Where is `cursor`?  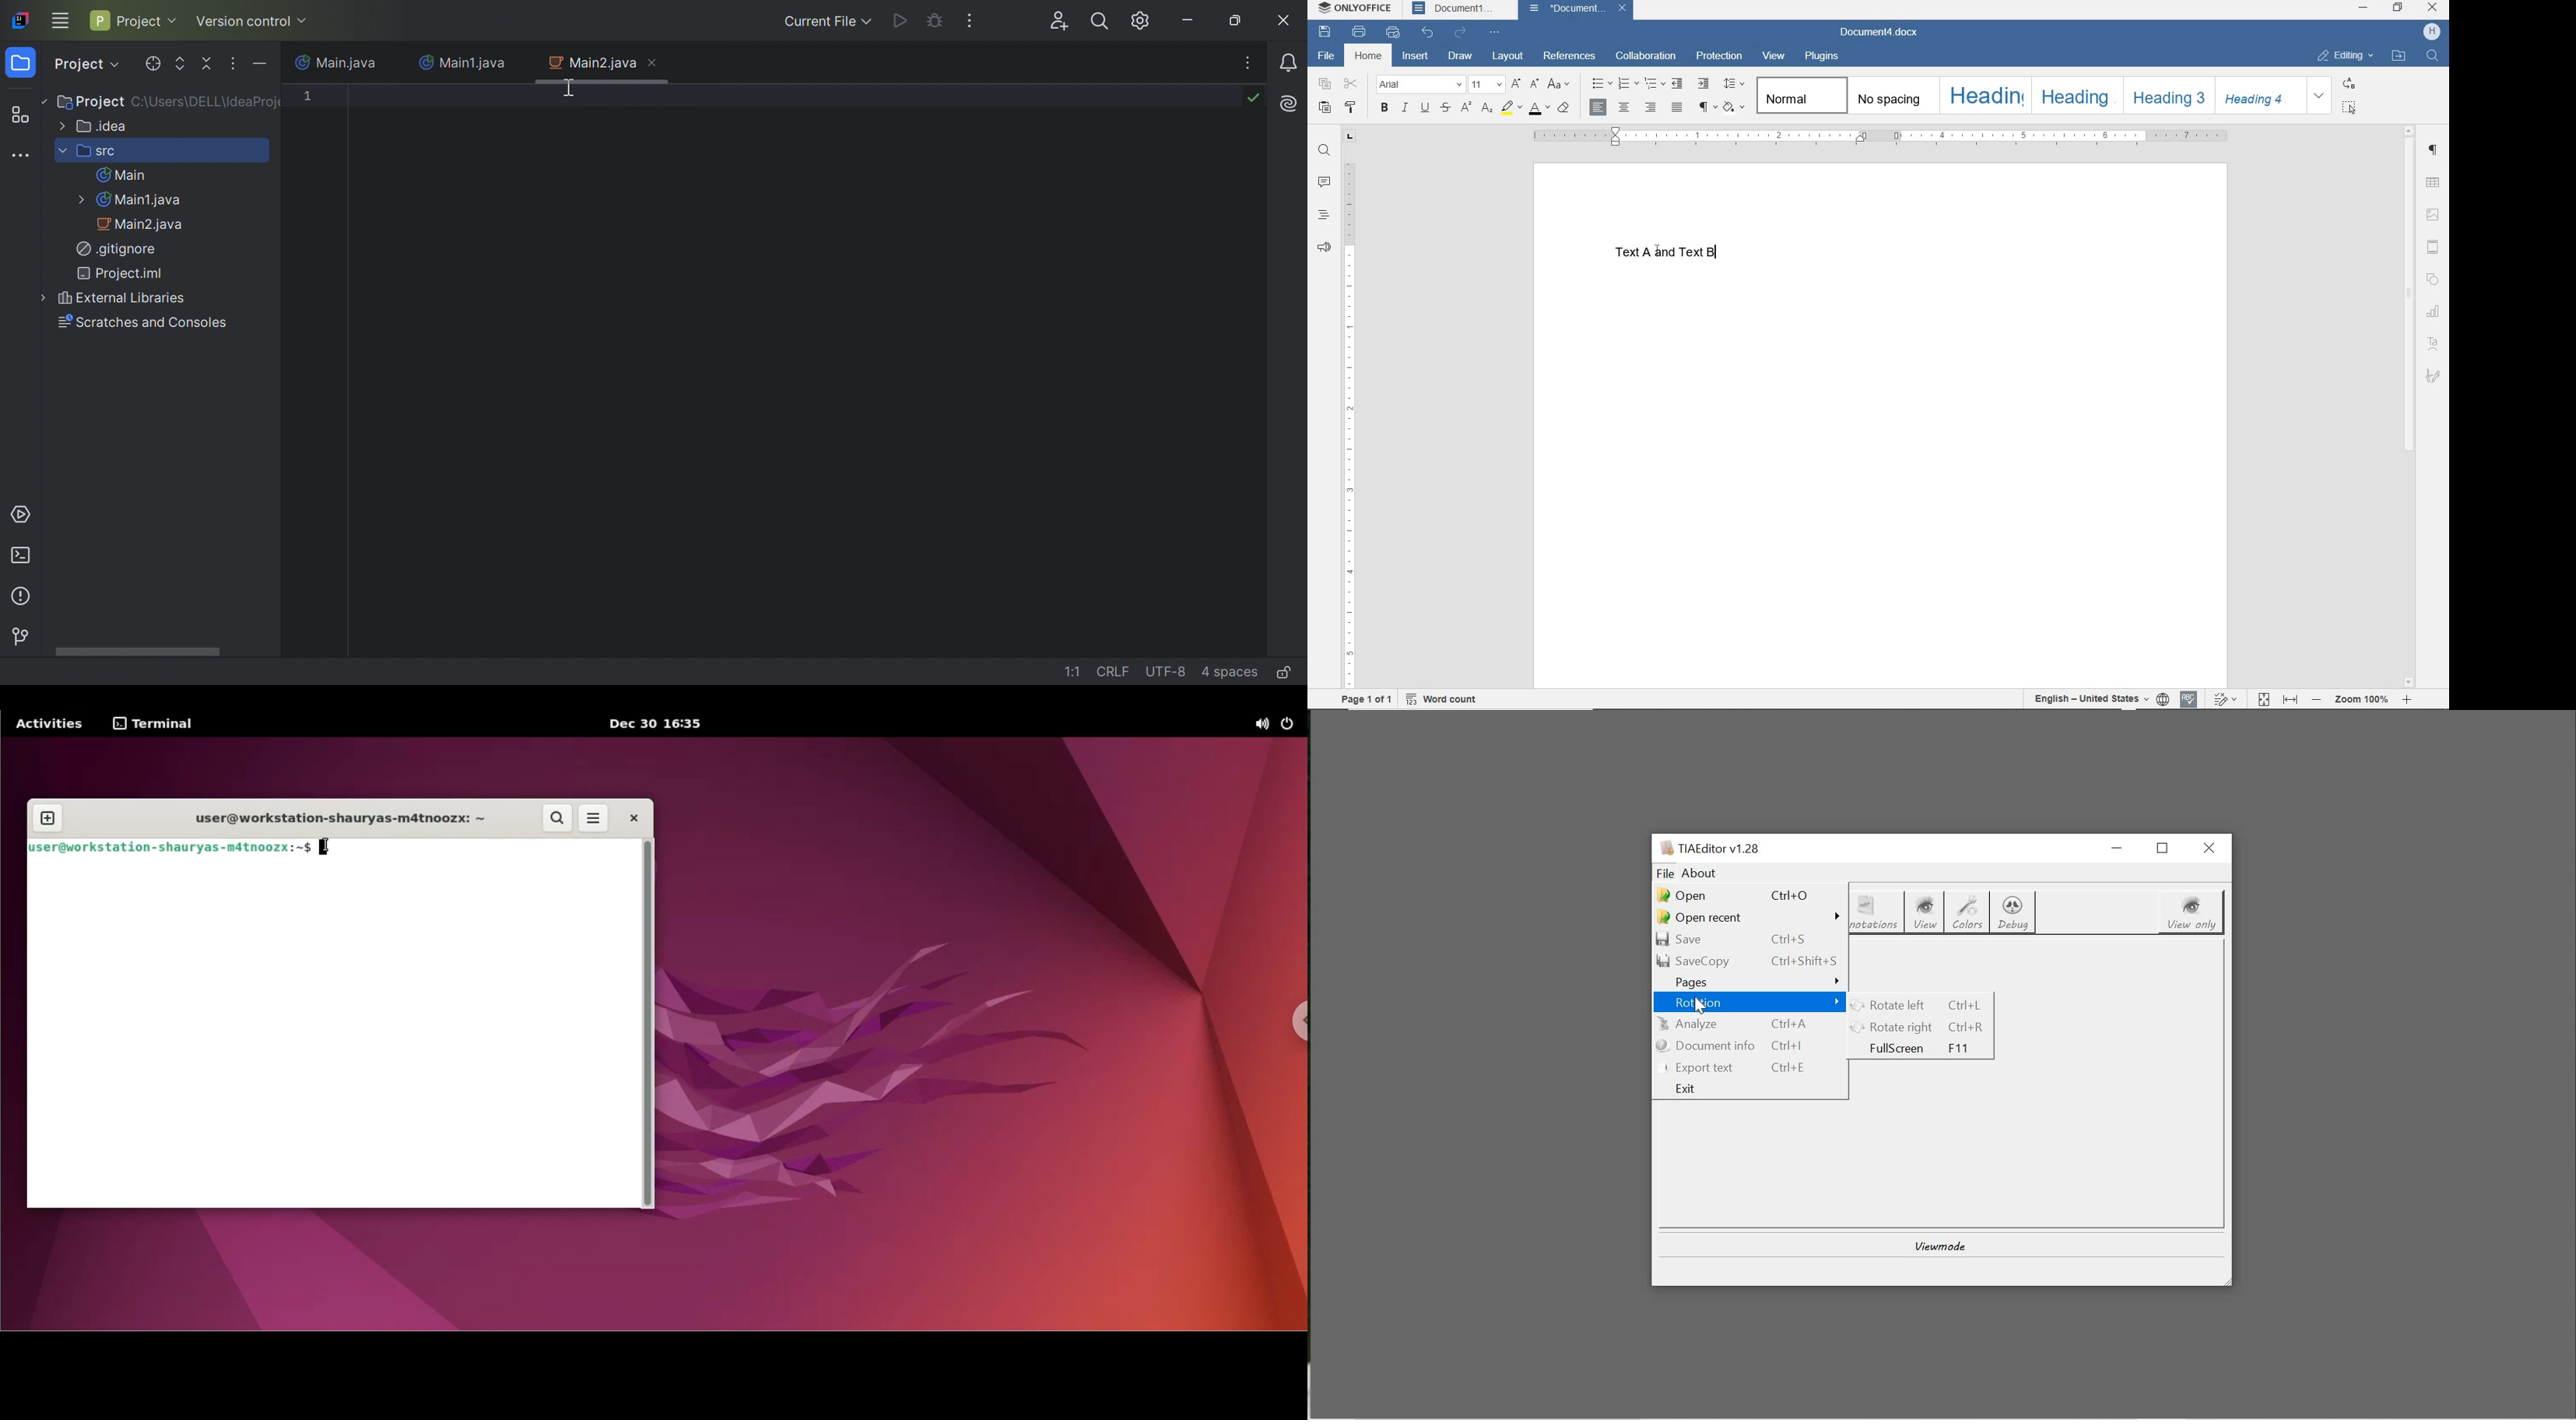 cursor is located at coordinates (328, 848).